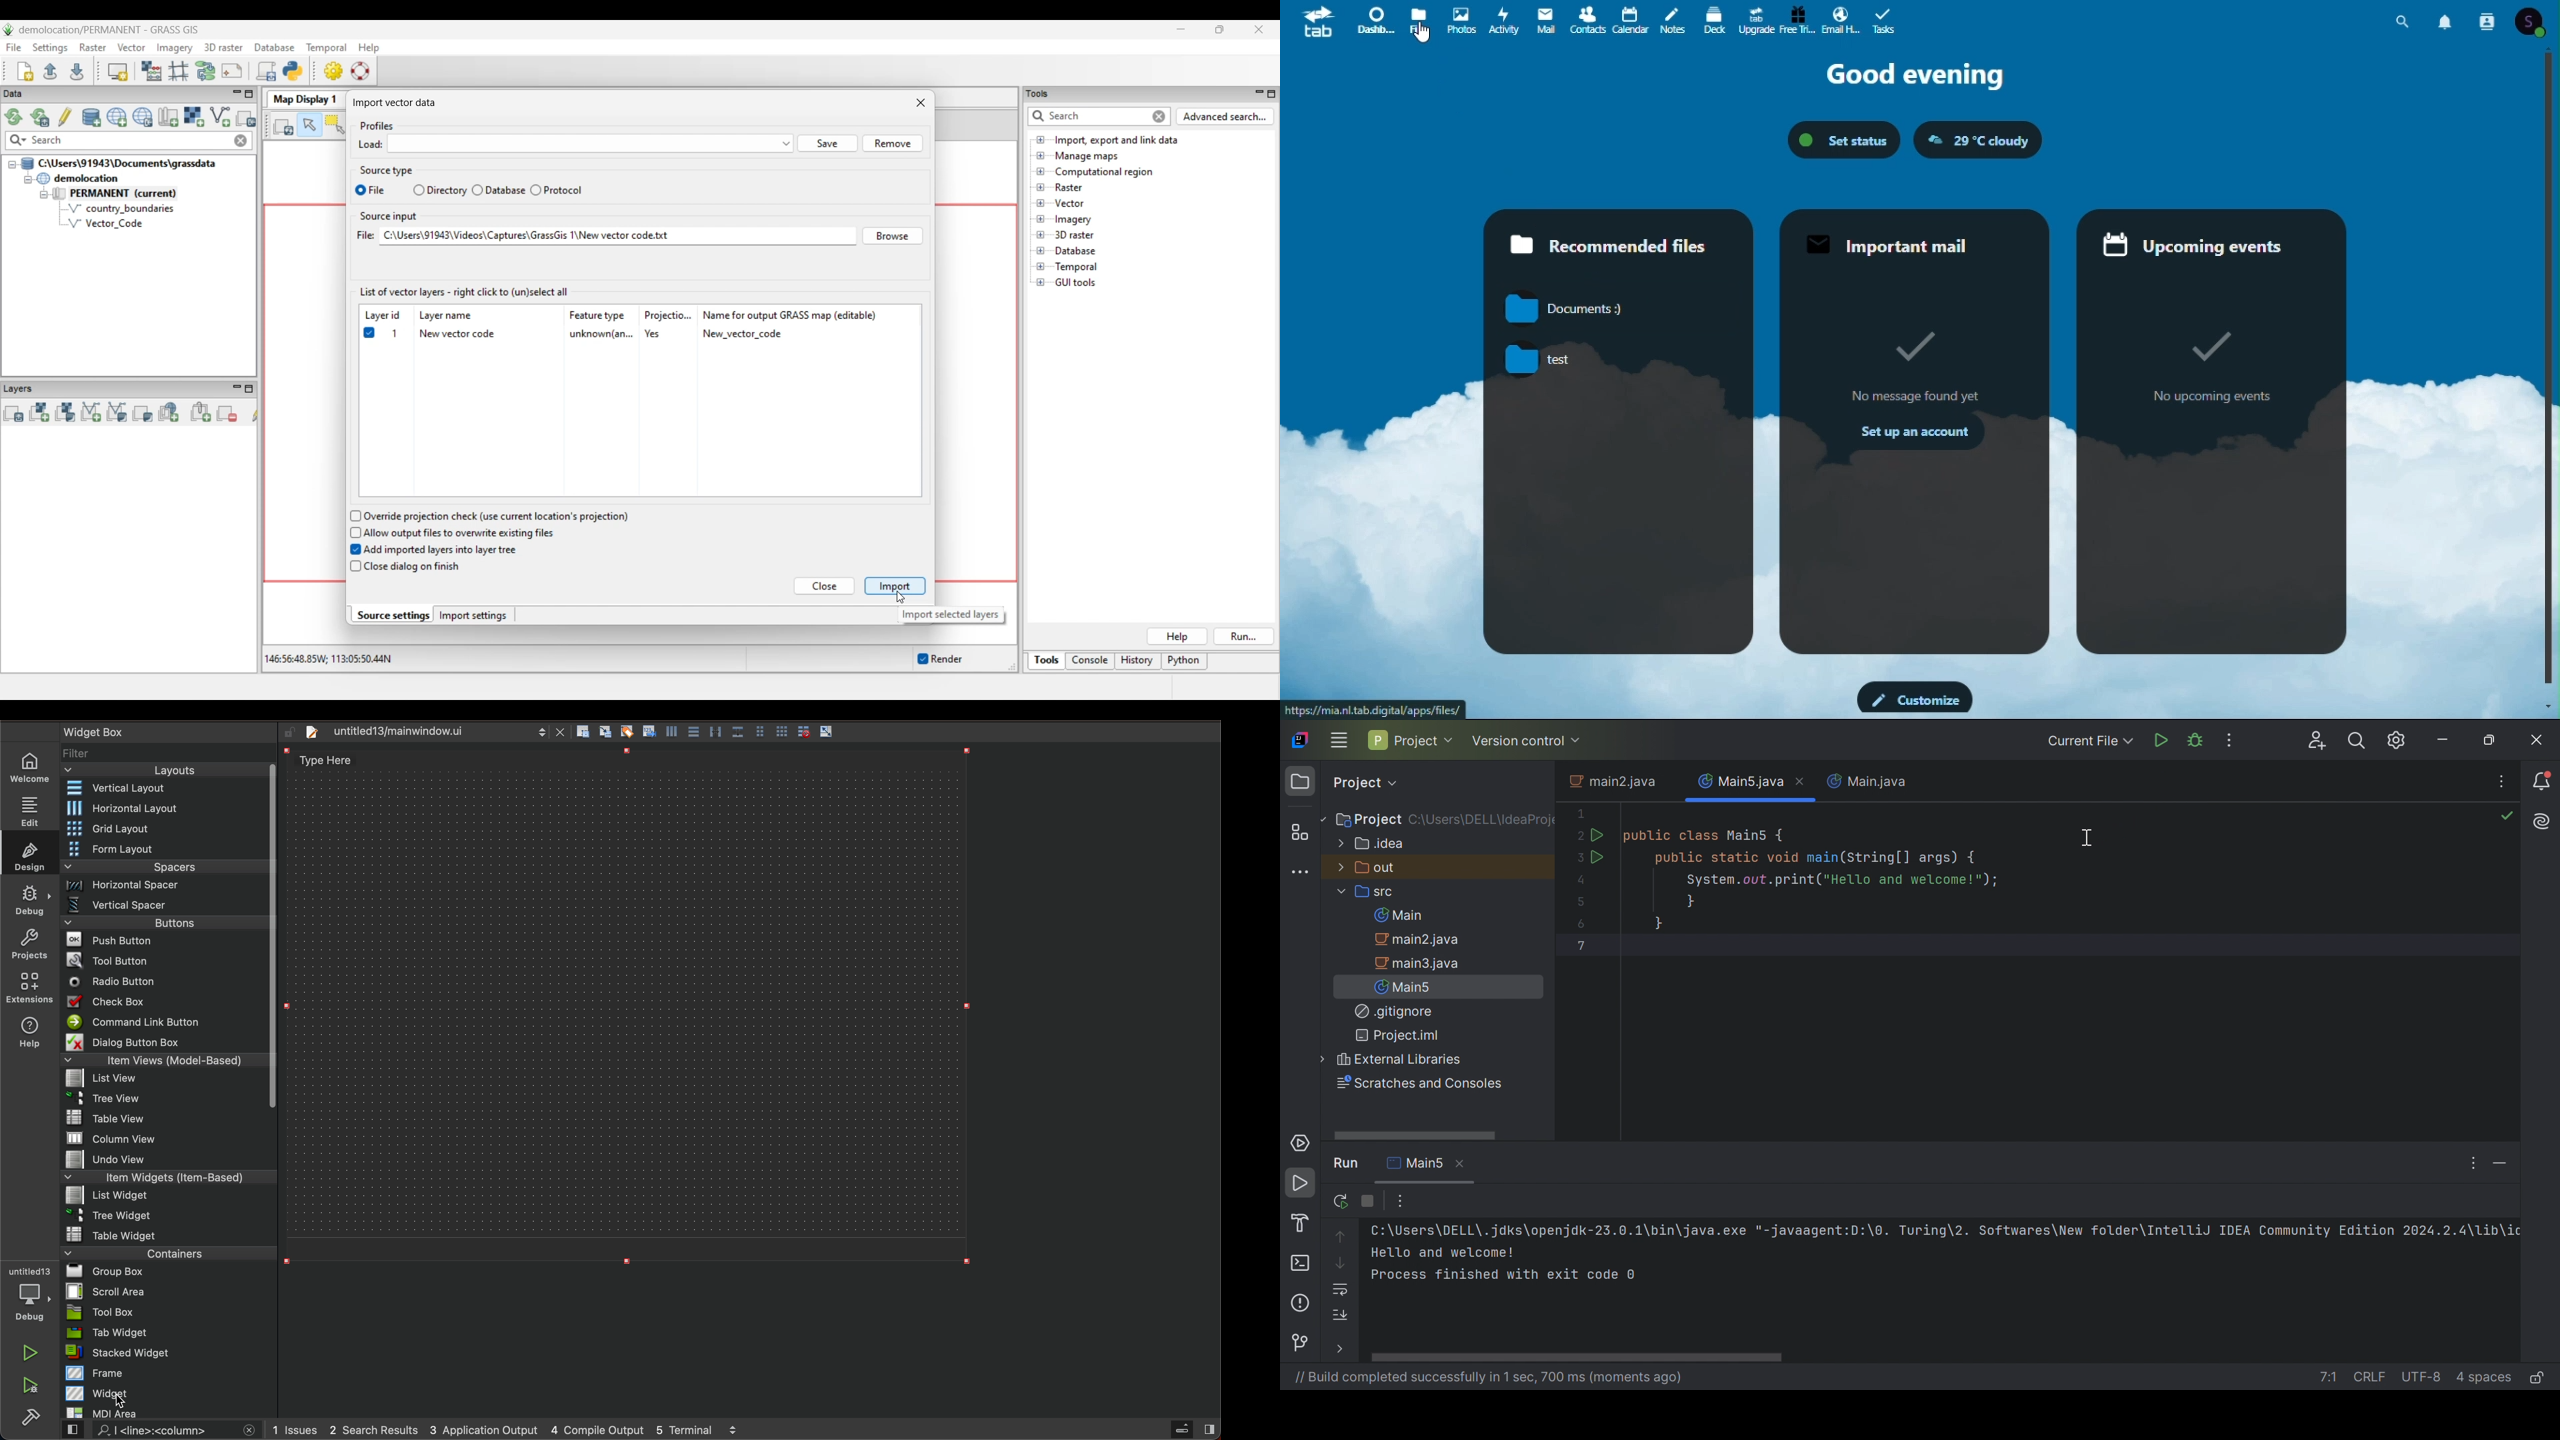 This screenshot has width=2576, height=1456. Describe the element at coordinates (31, 1352) in the screenshot. I see `pause` at that location.